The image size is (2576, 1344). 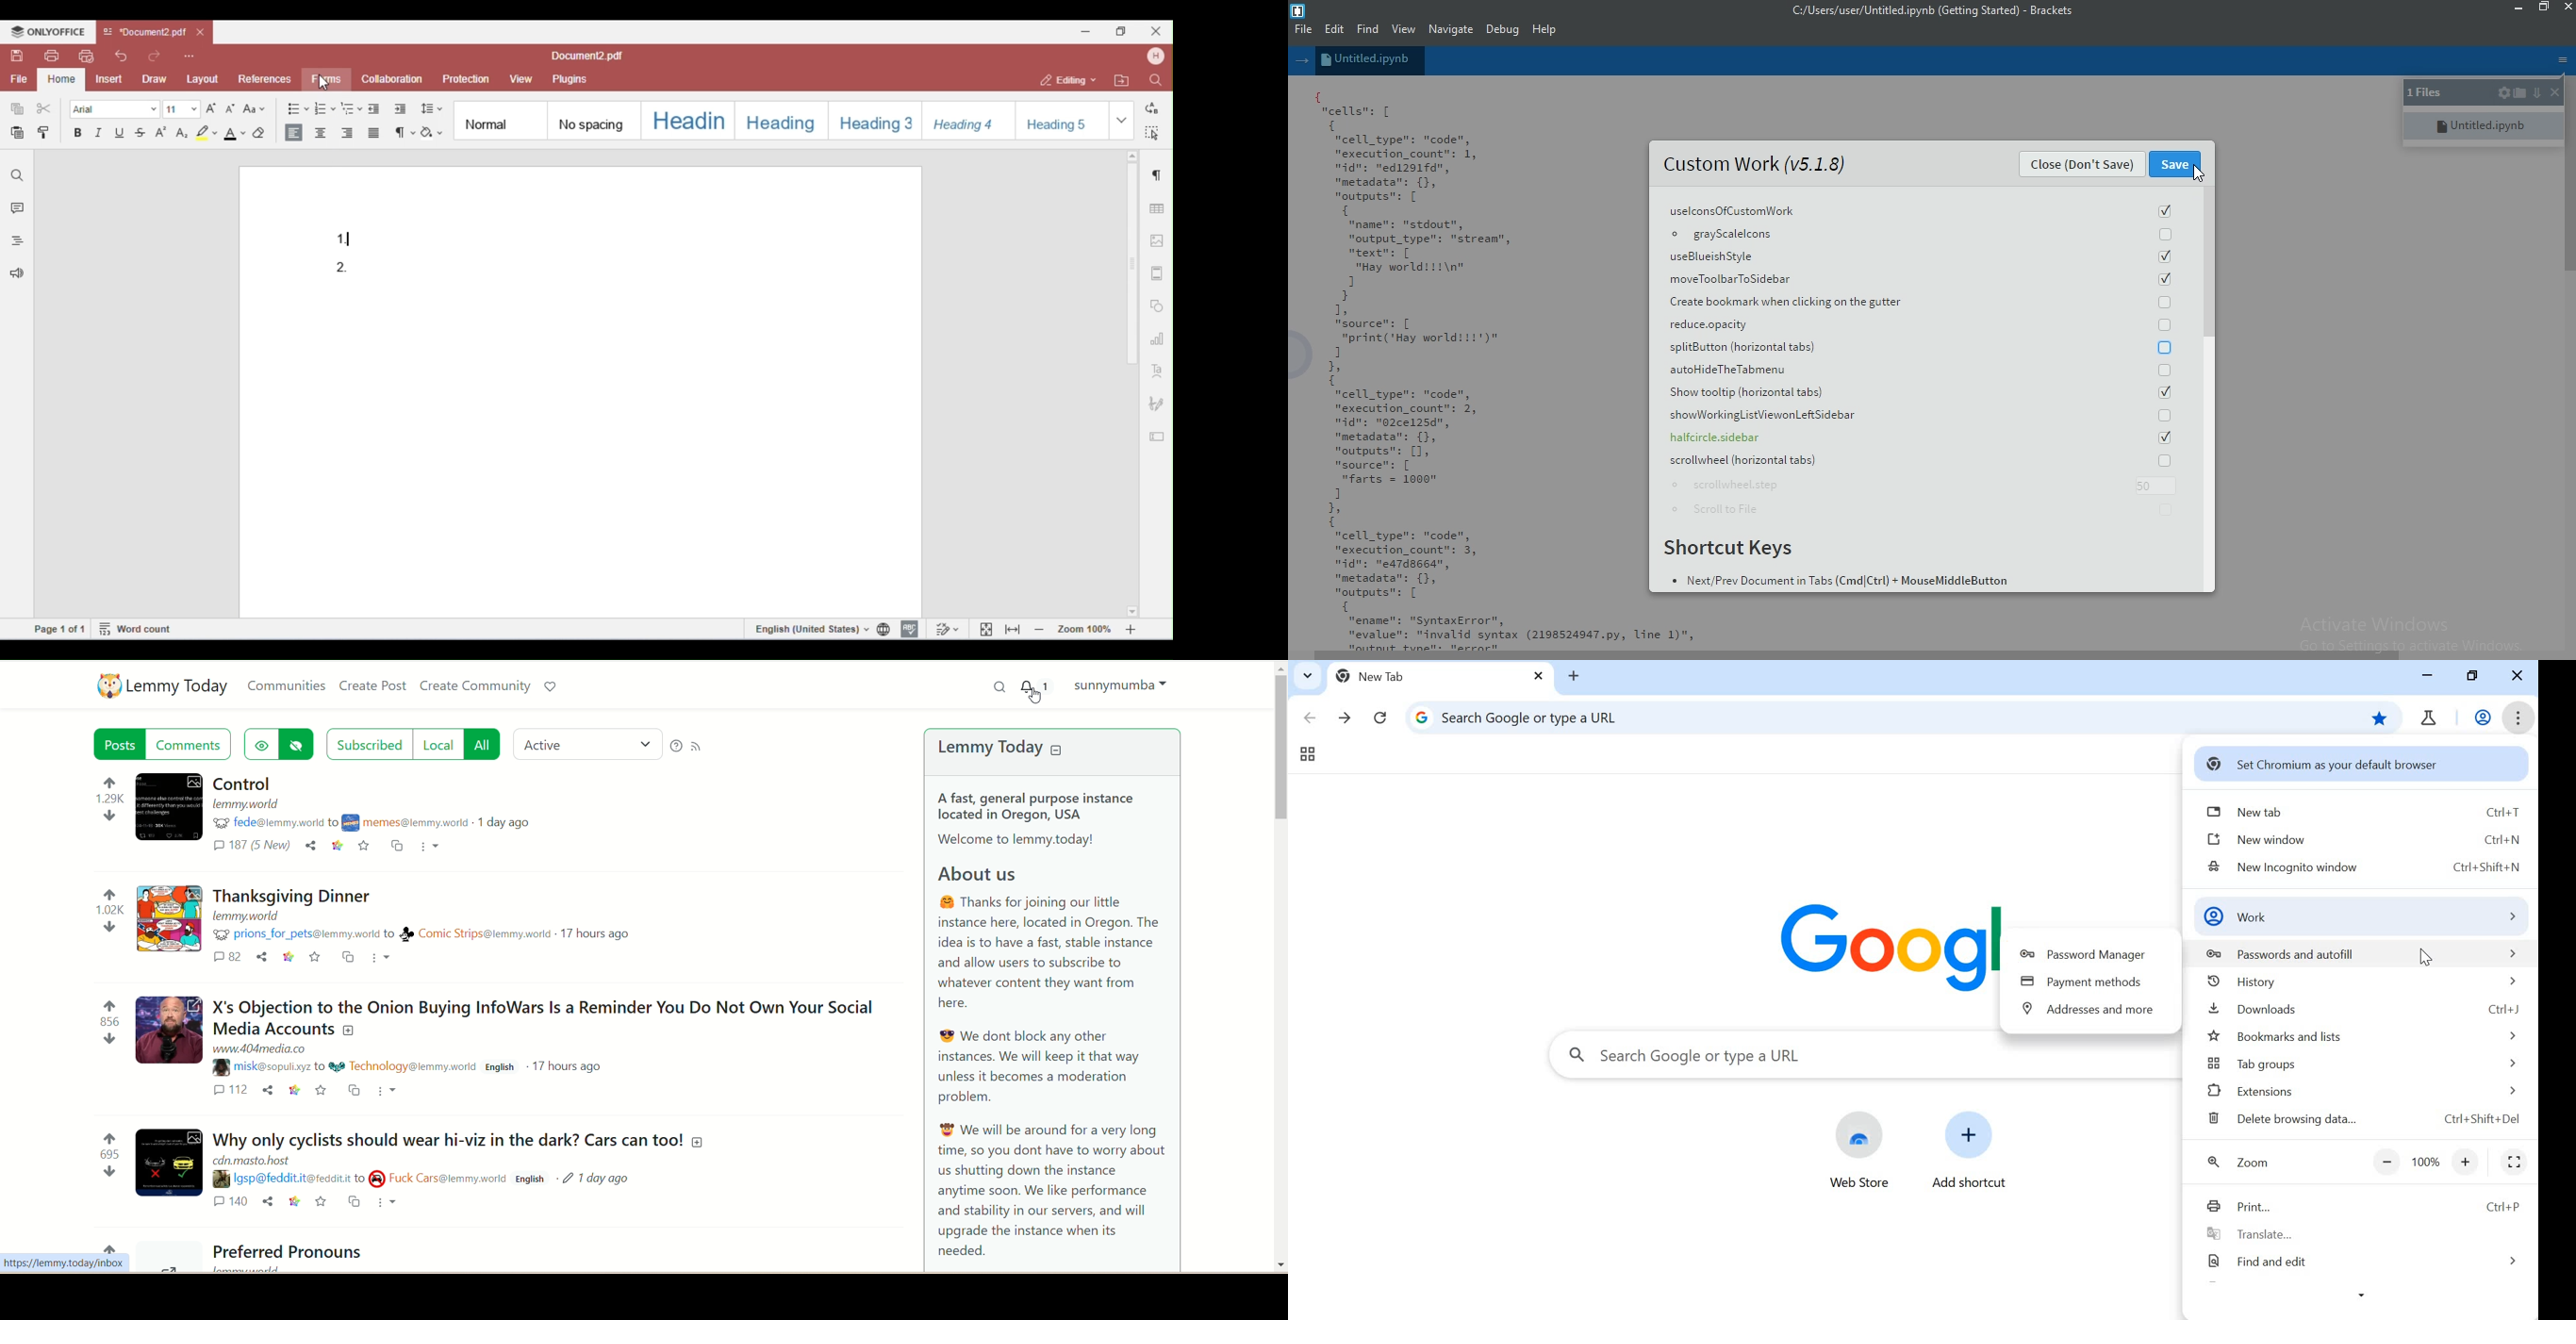 What do you see at coordinates (1928, 394) in the screenshot?
I see `Show tooltip(horizontal tabs)` at bounding box center [1928, 394].